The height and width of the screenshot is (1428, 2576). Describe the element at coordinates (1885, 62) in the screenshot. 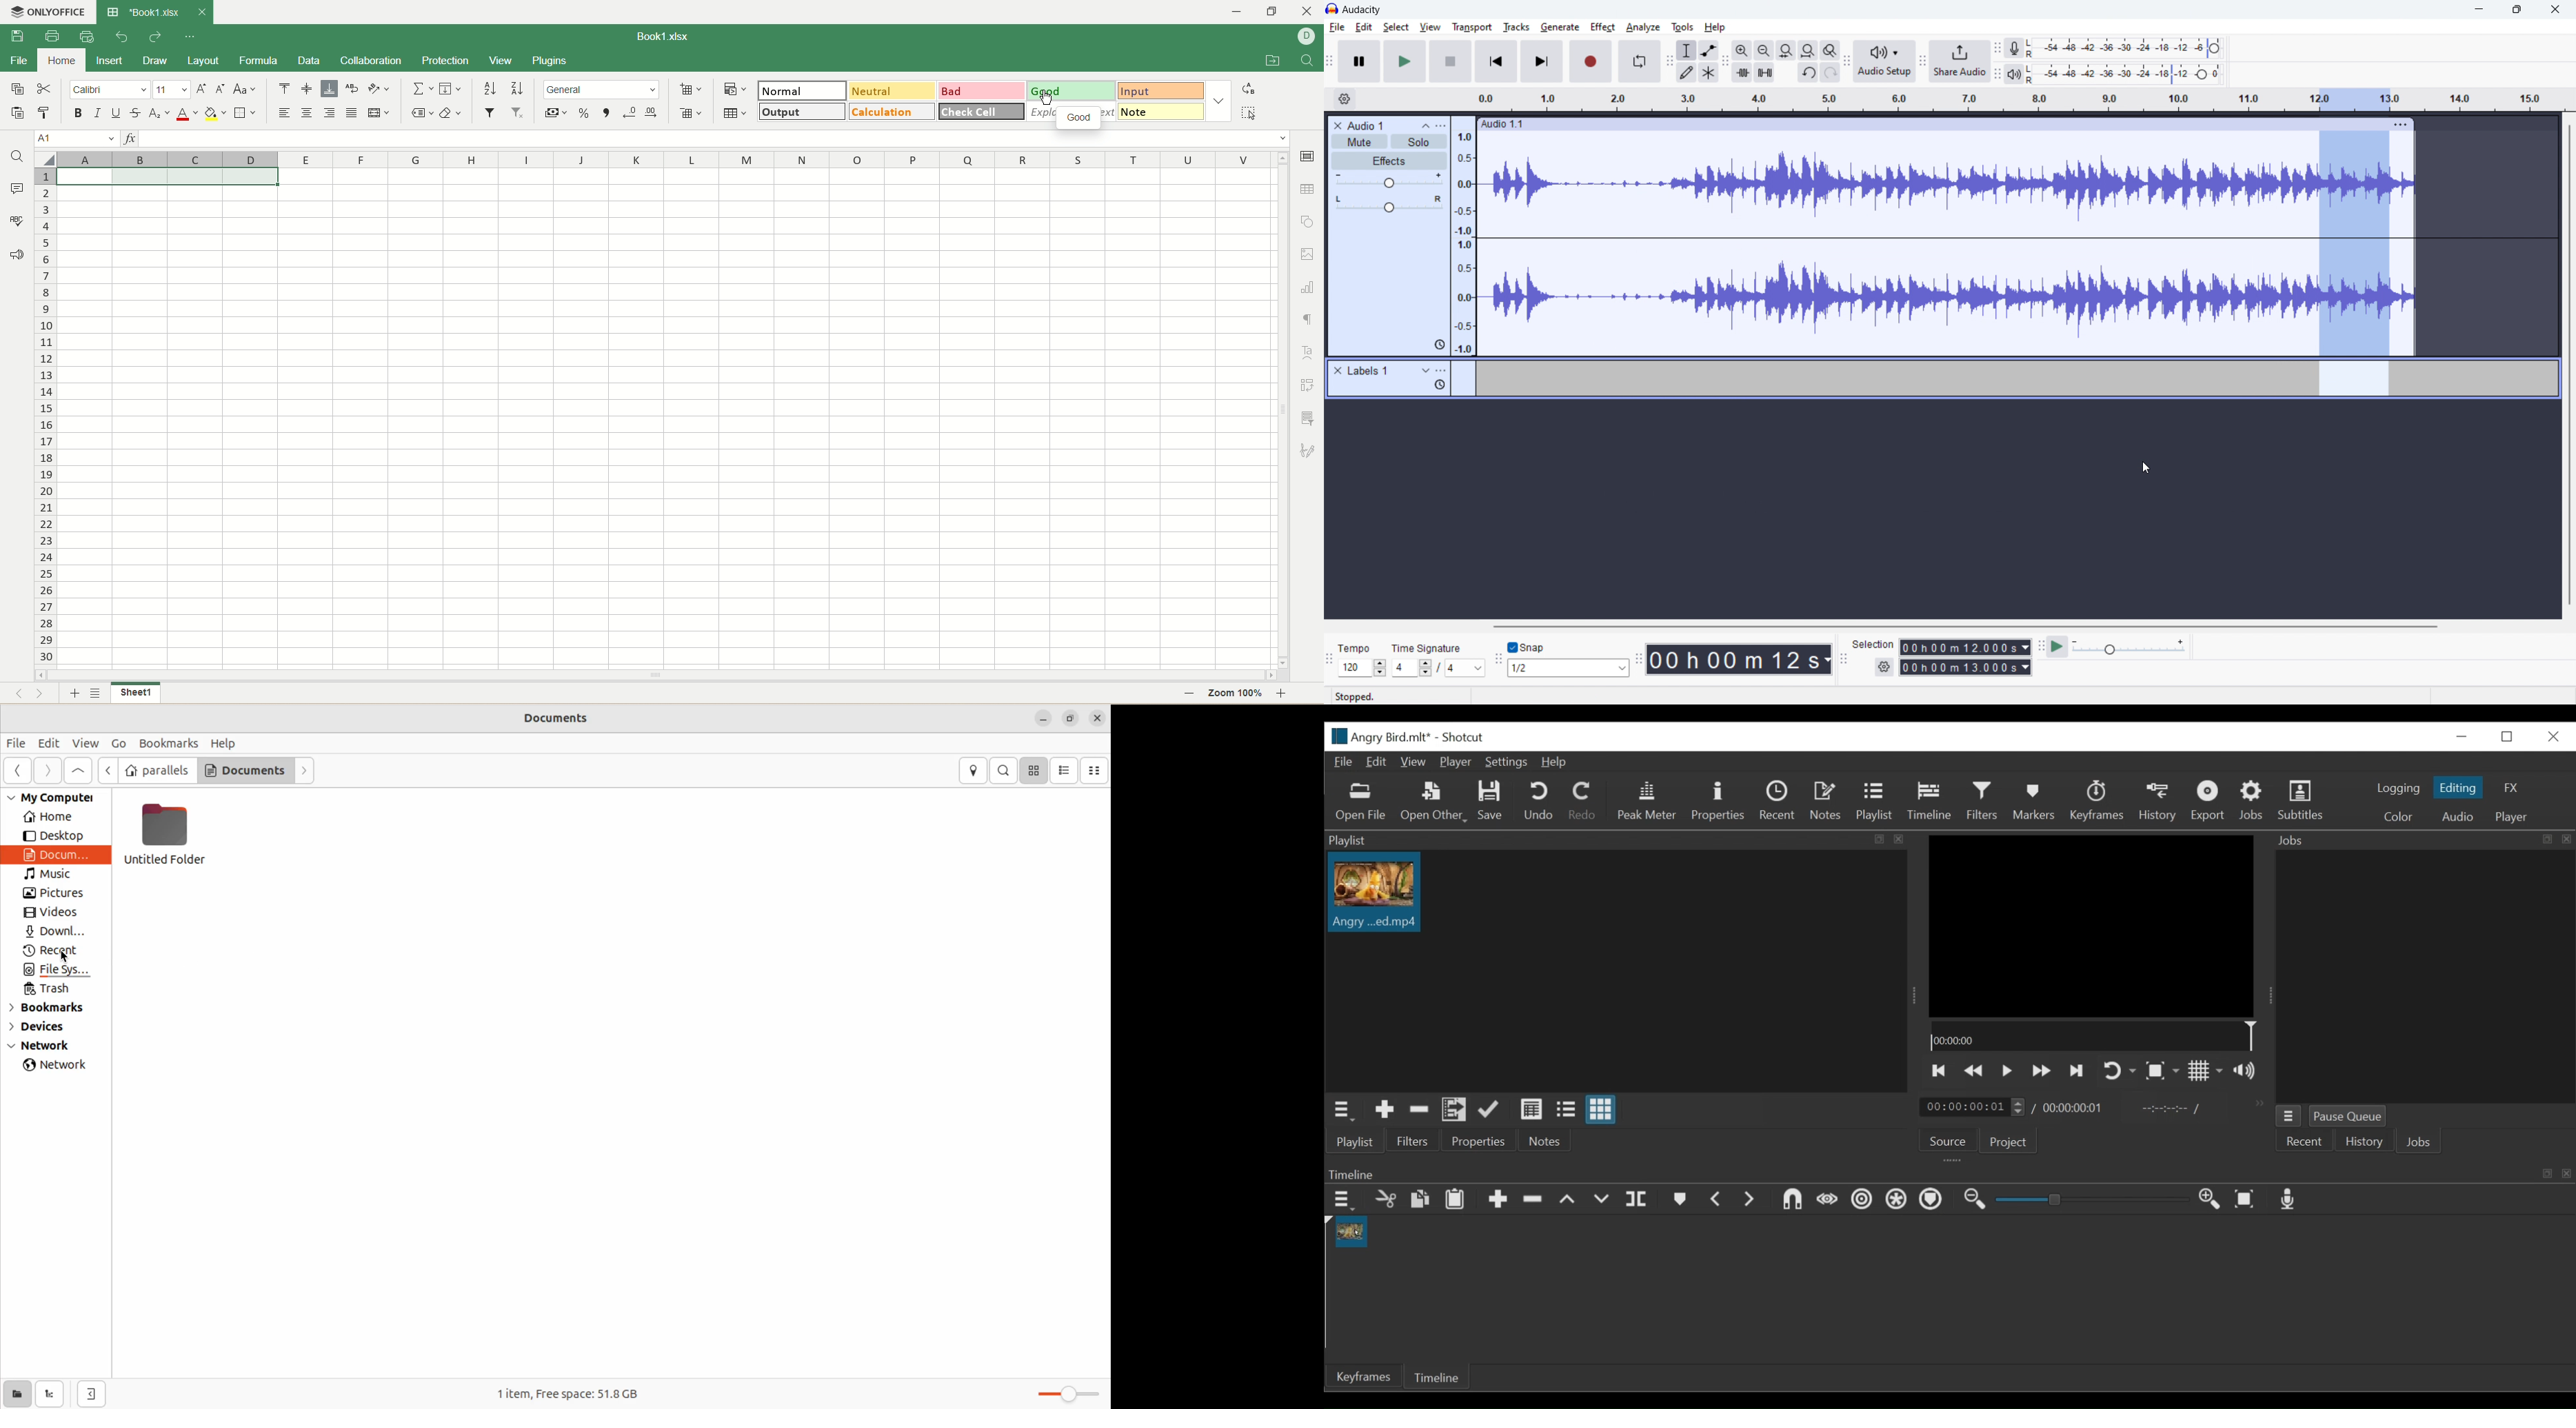

I see `audio setup` at that location.